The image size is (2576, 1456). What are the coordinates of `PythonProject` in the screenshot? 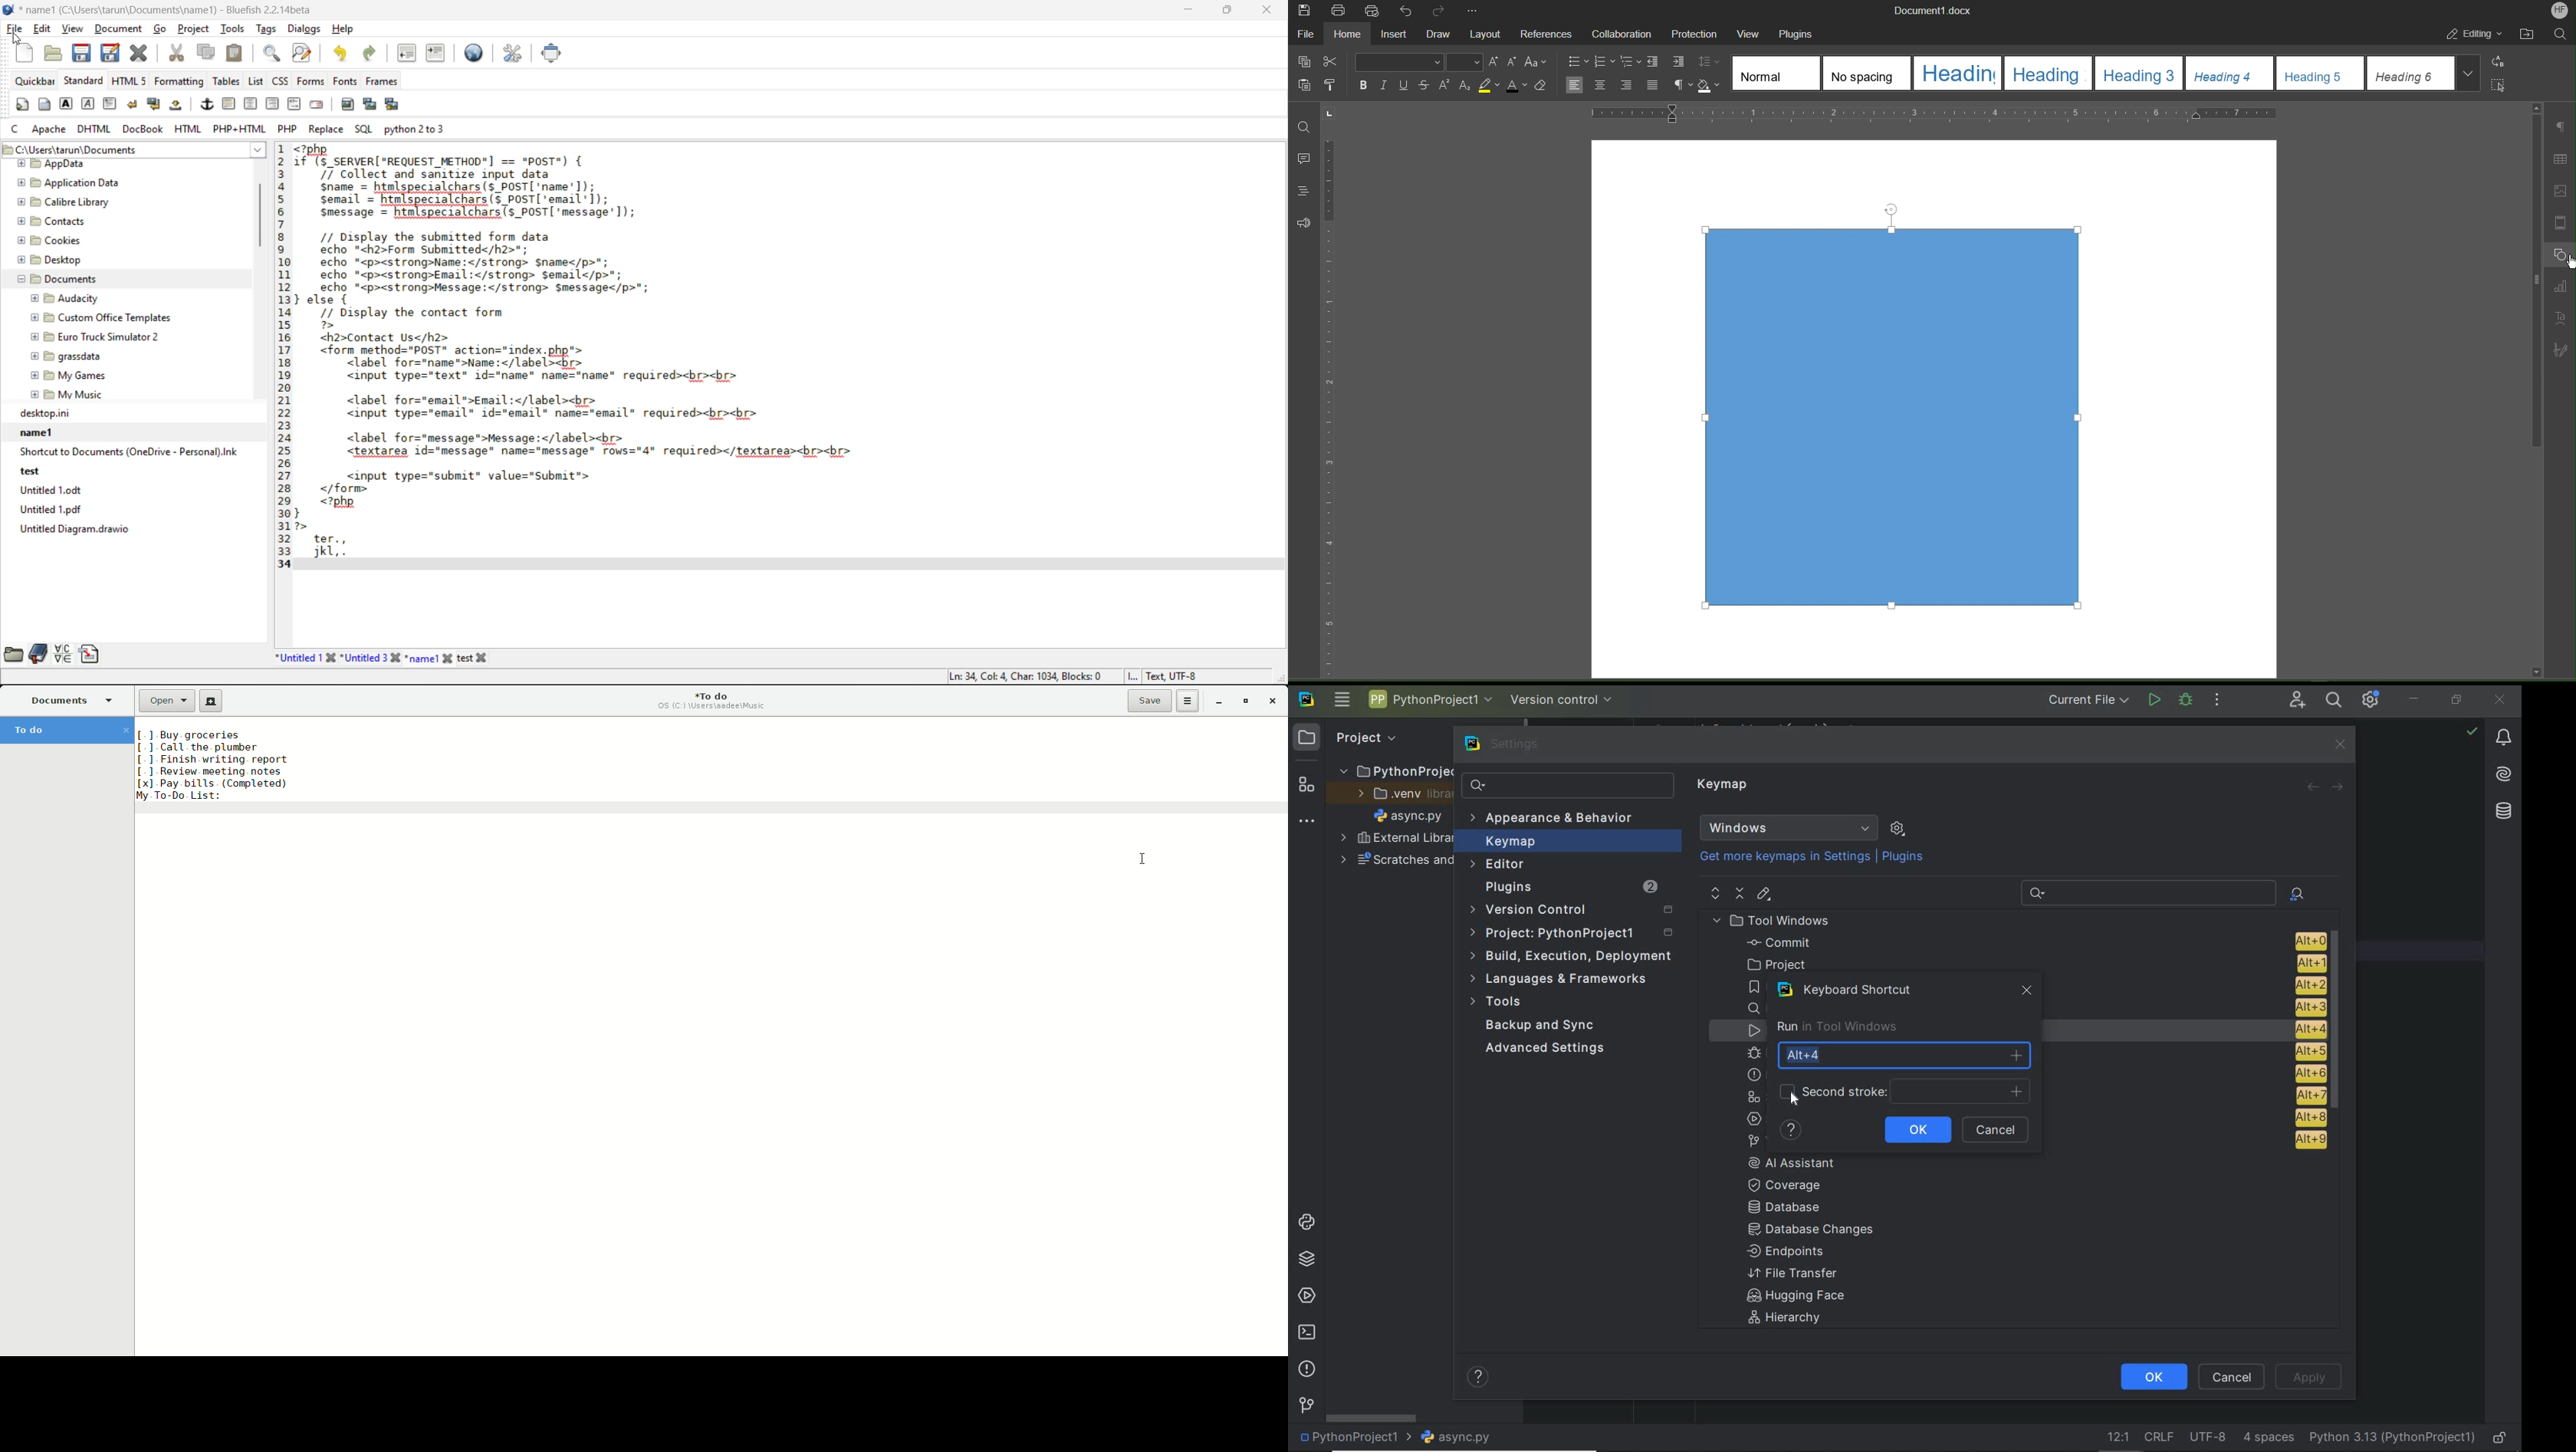 It's located at (1396, 771).